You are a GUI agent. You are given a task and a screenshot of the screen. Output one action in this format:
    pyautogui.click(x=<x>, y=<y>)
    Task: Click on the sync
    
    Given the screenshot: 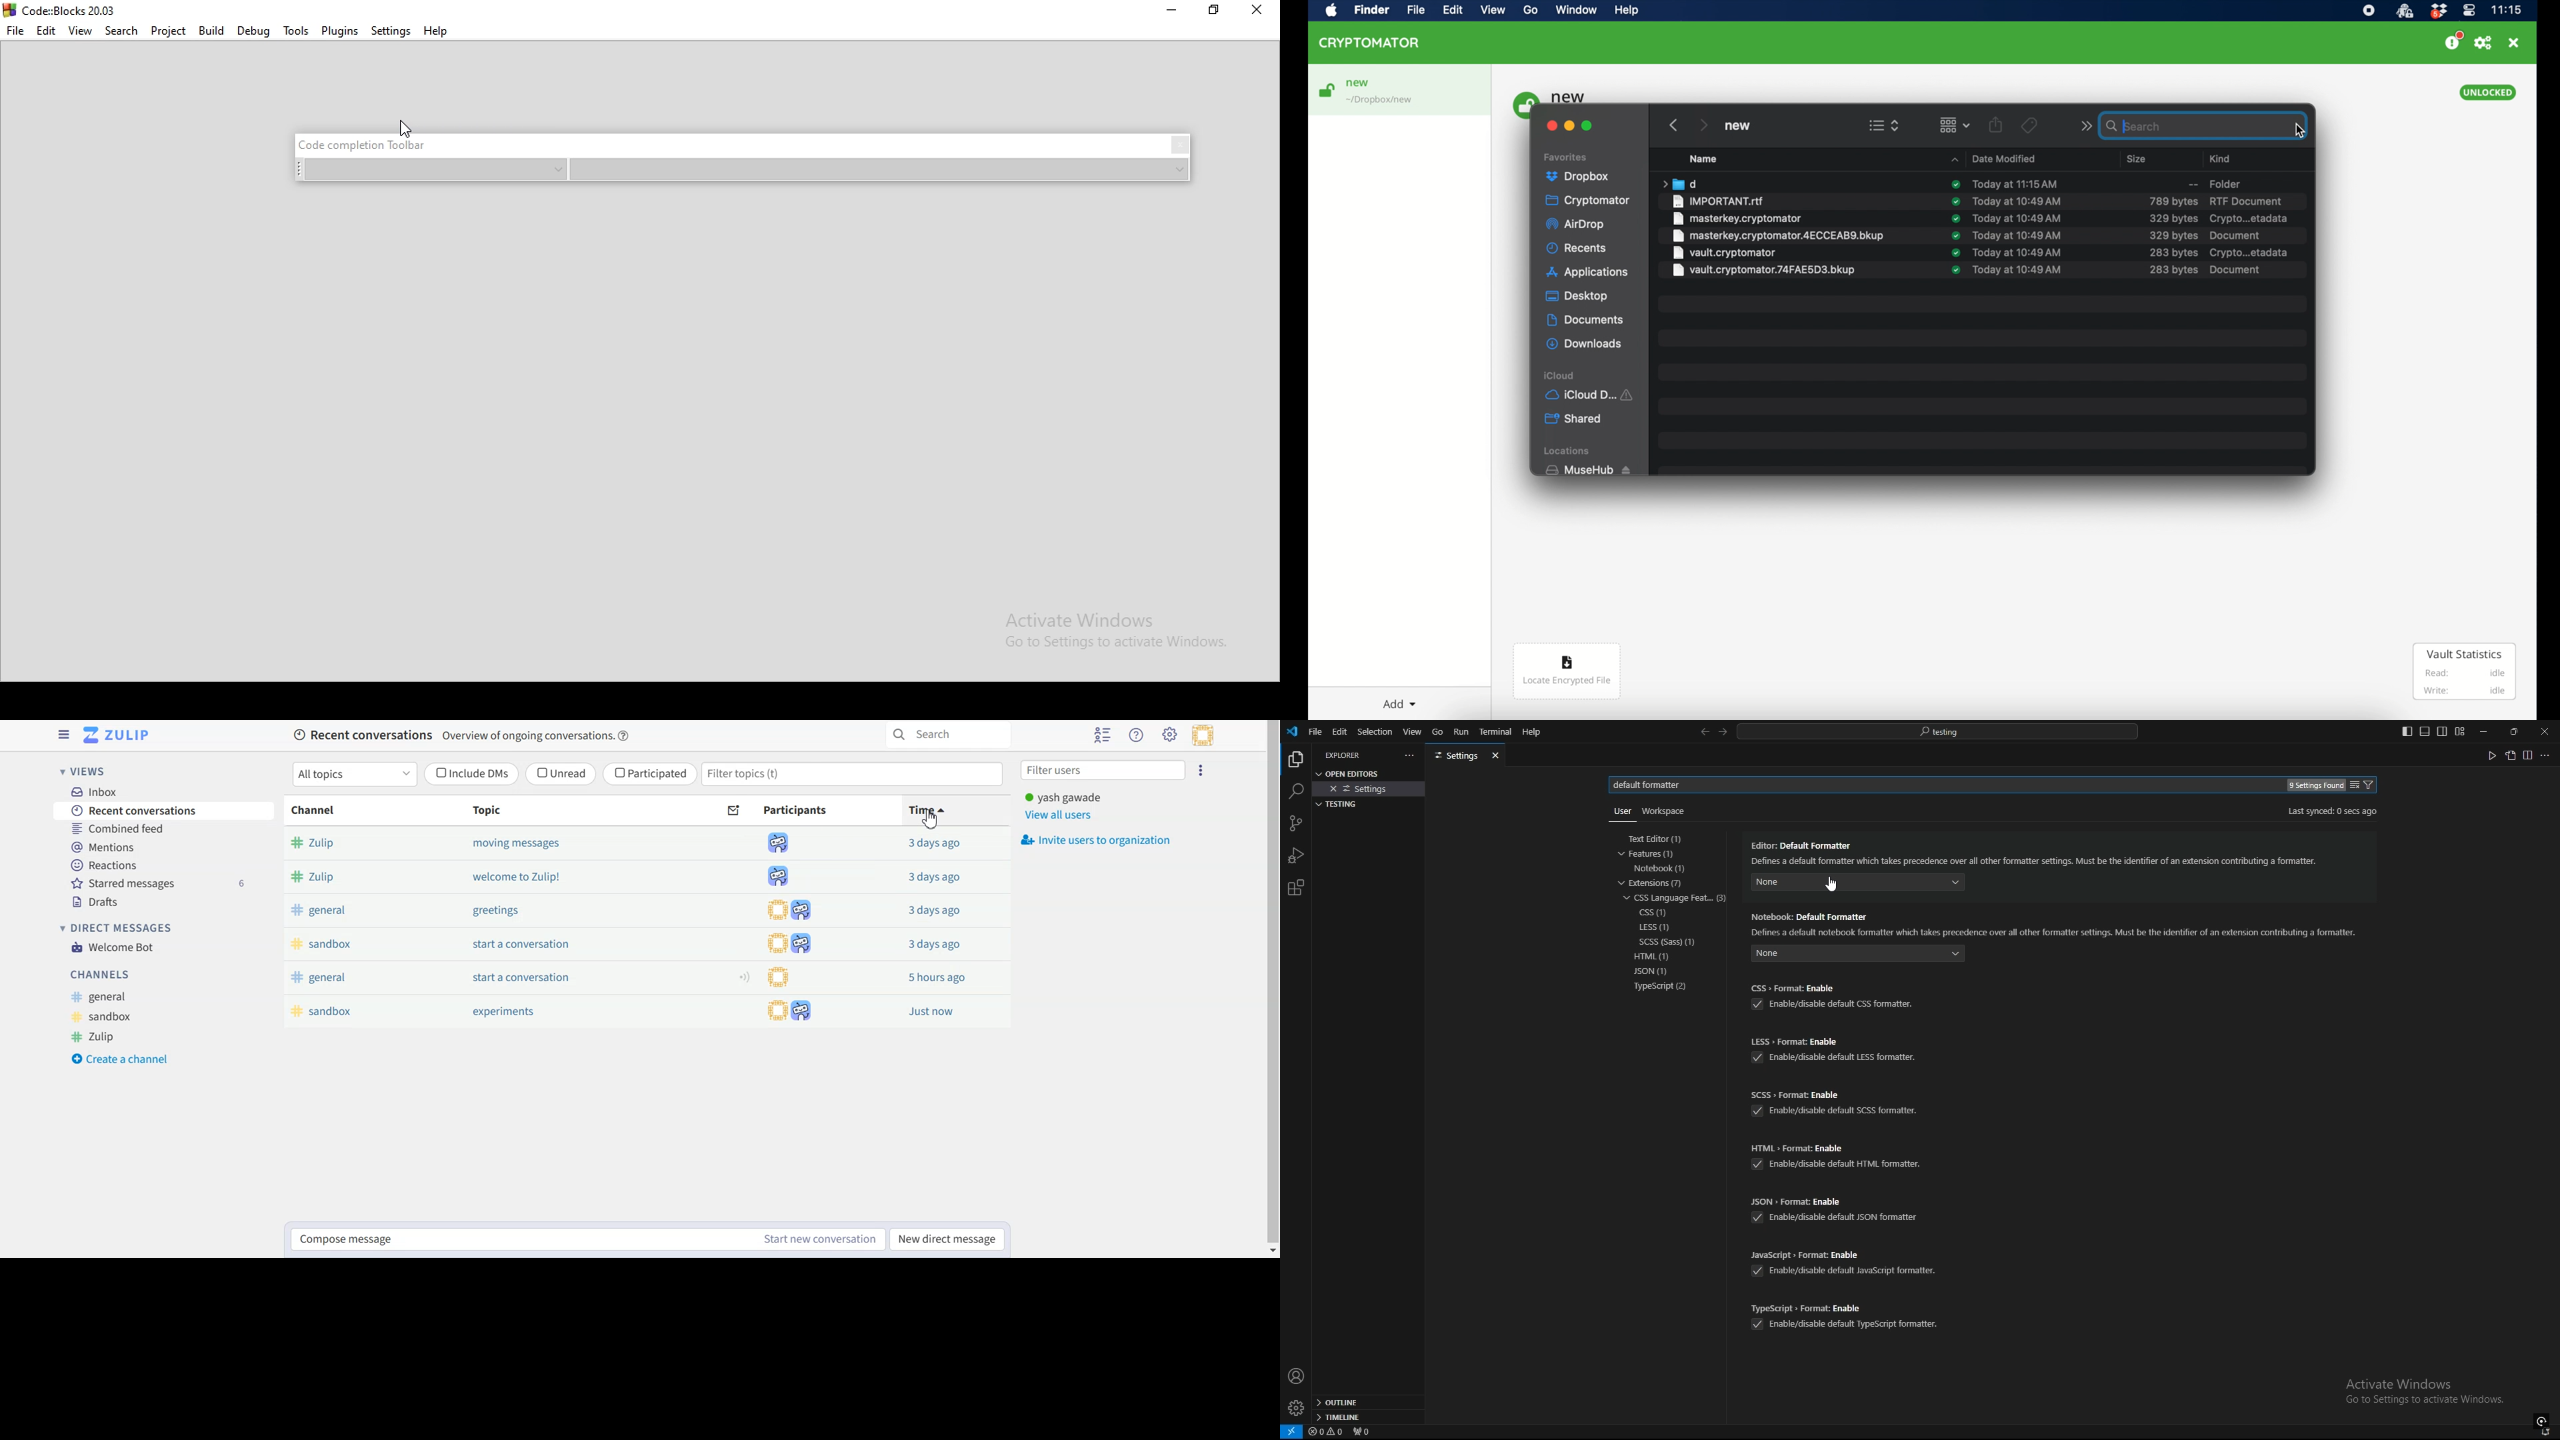 What is the action you would take?
    pyautogui.click(x=1956, y=202)
    